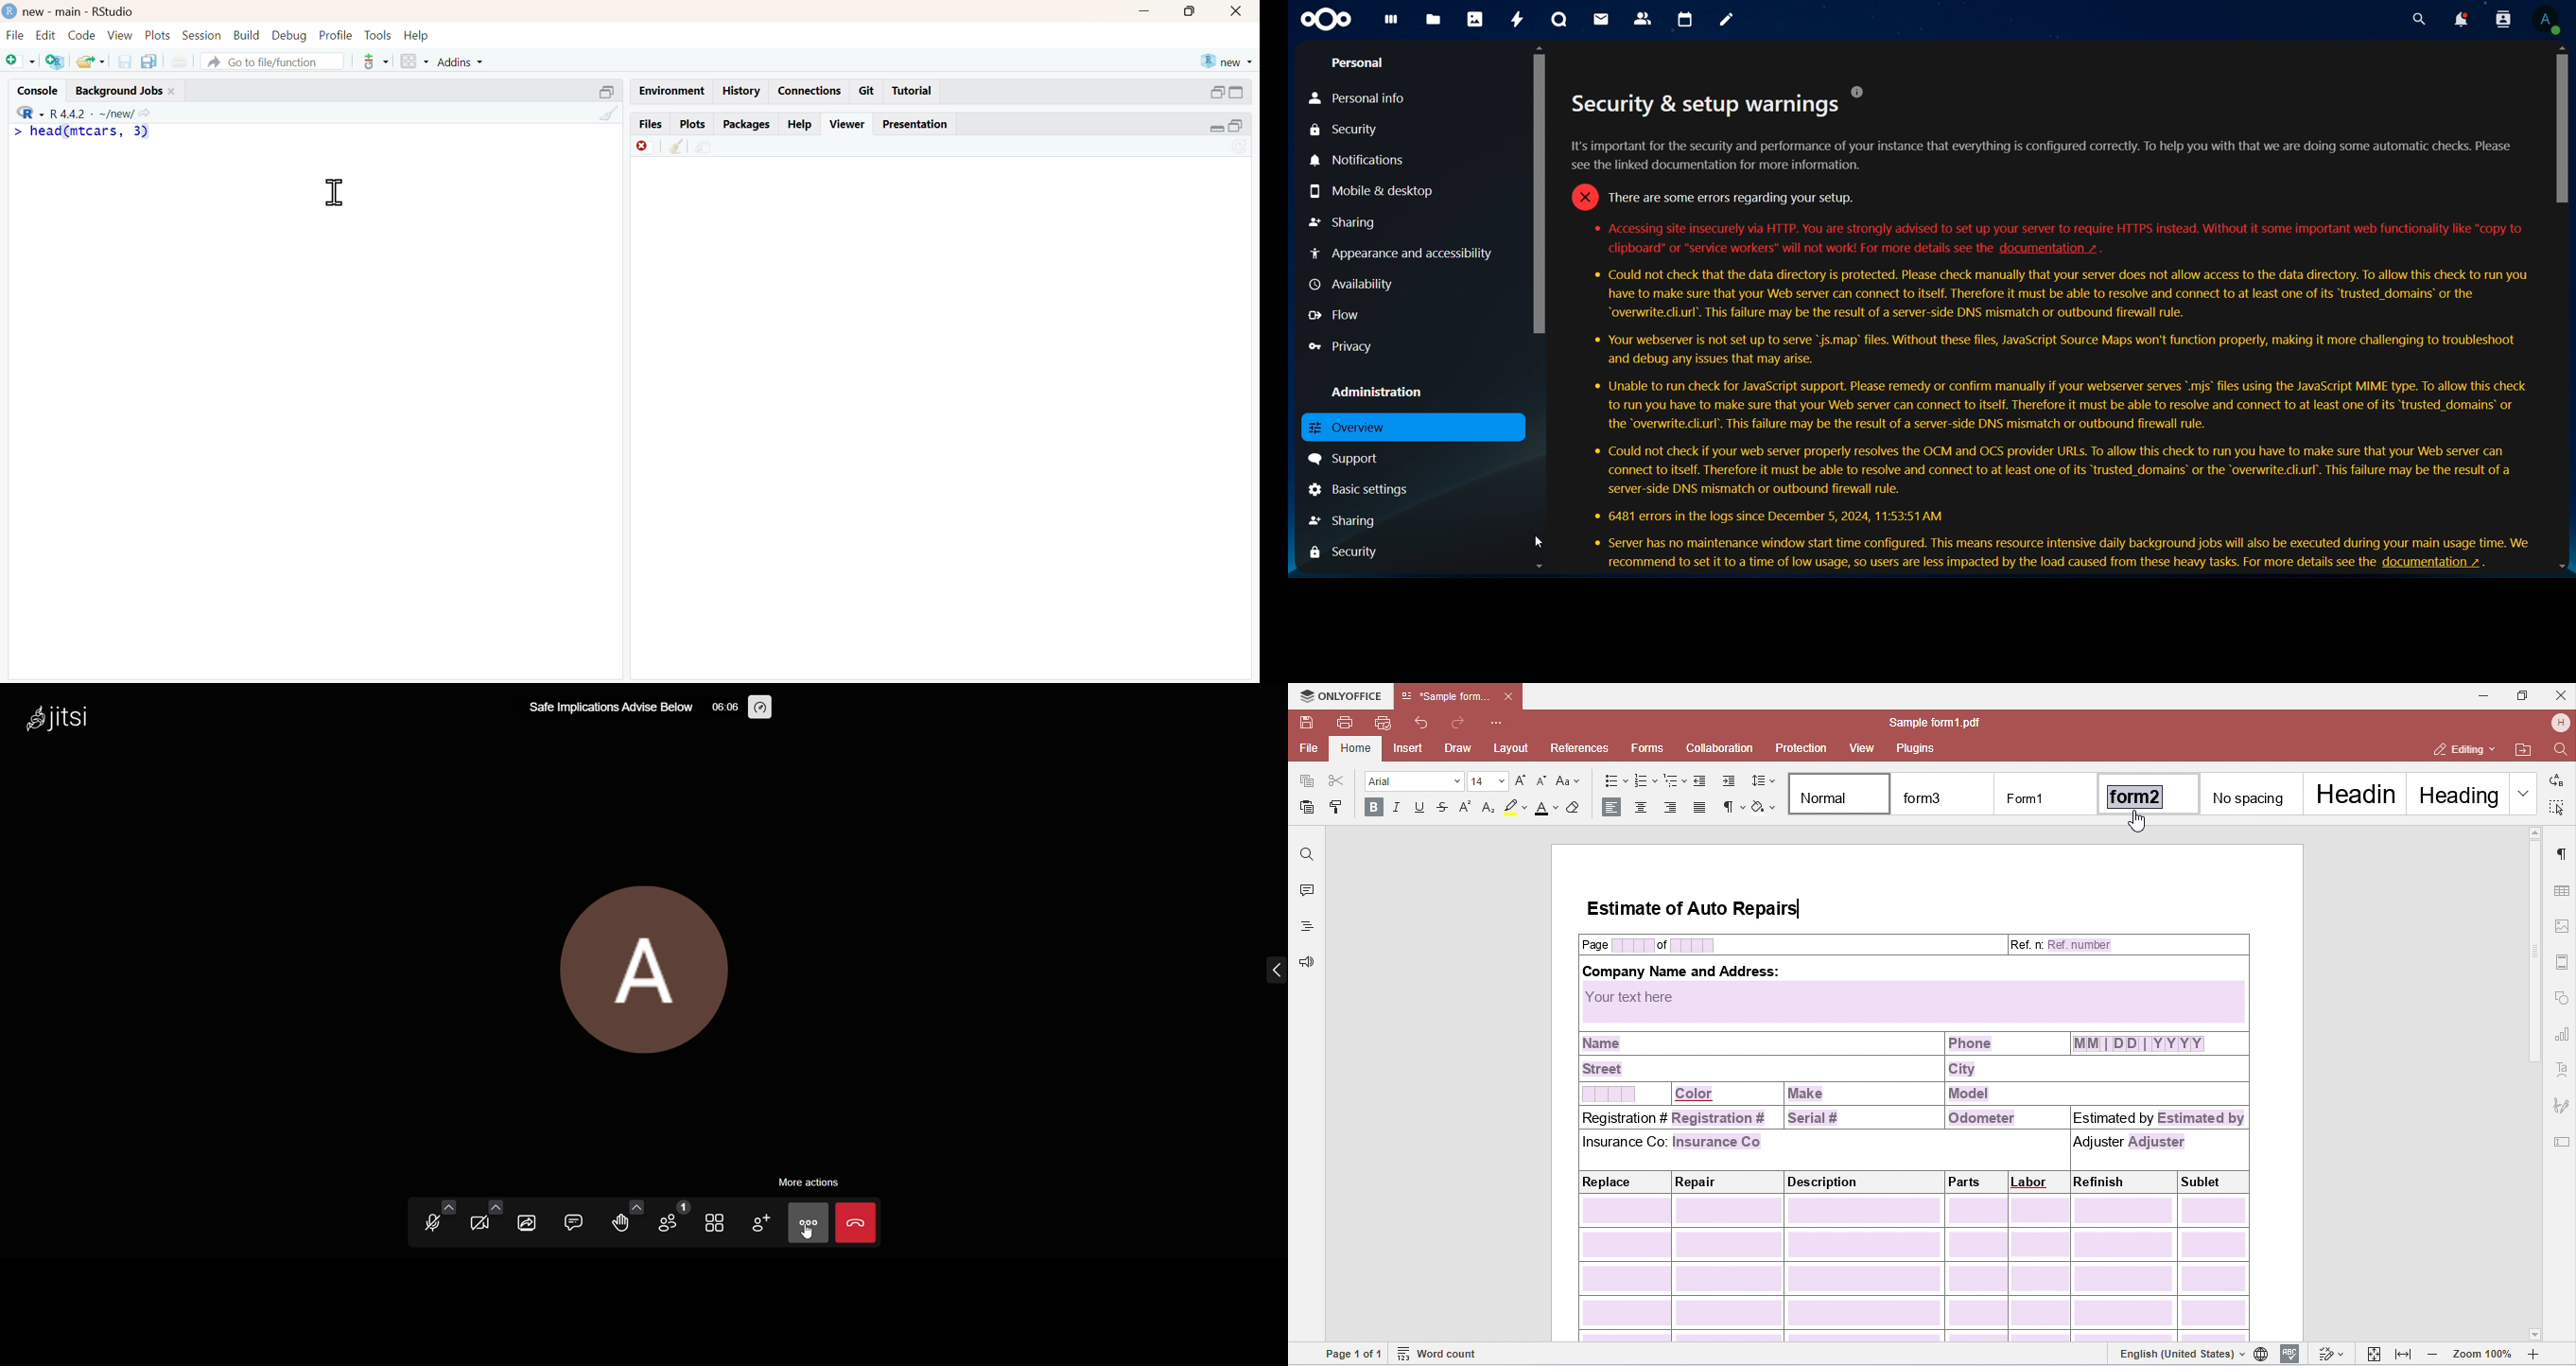 Image resolution: width=2576 pixels, height=1372 pixels. Describe the element at coordinates (598, 90) in the screenshot. I see `Minimize` at that location.